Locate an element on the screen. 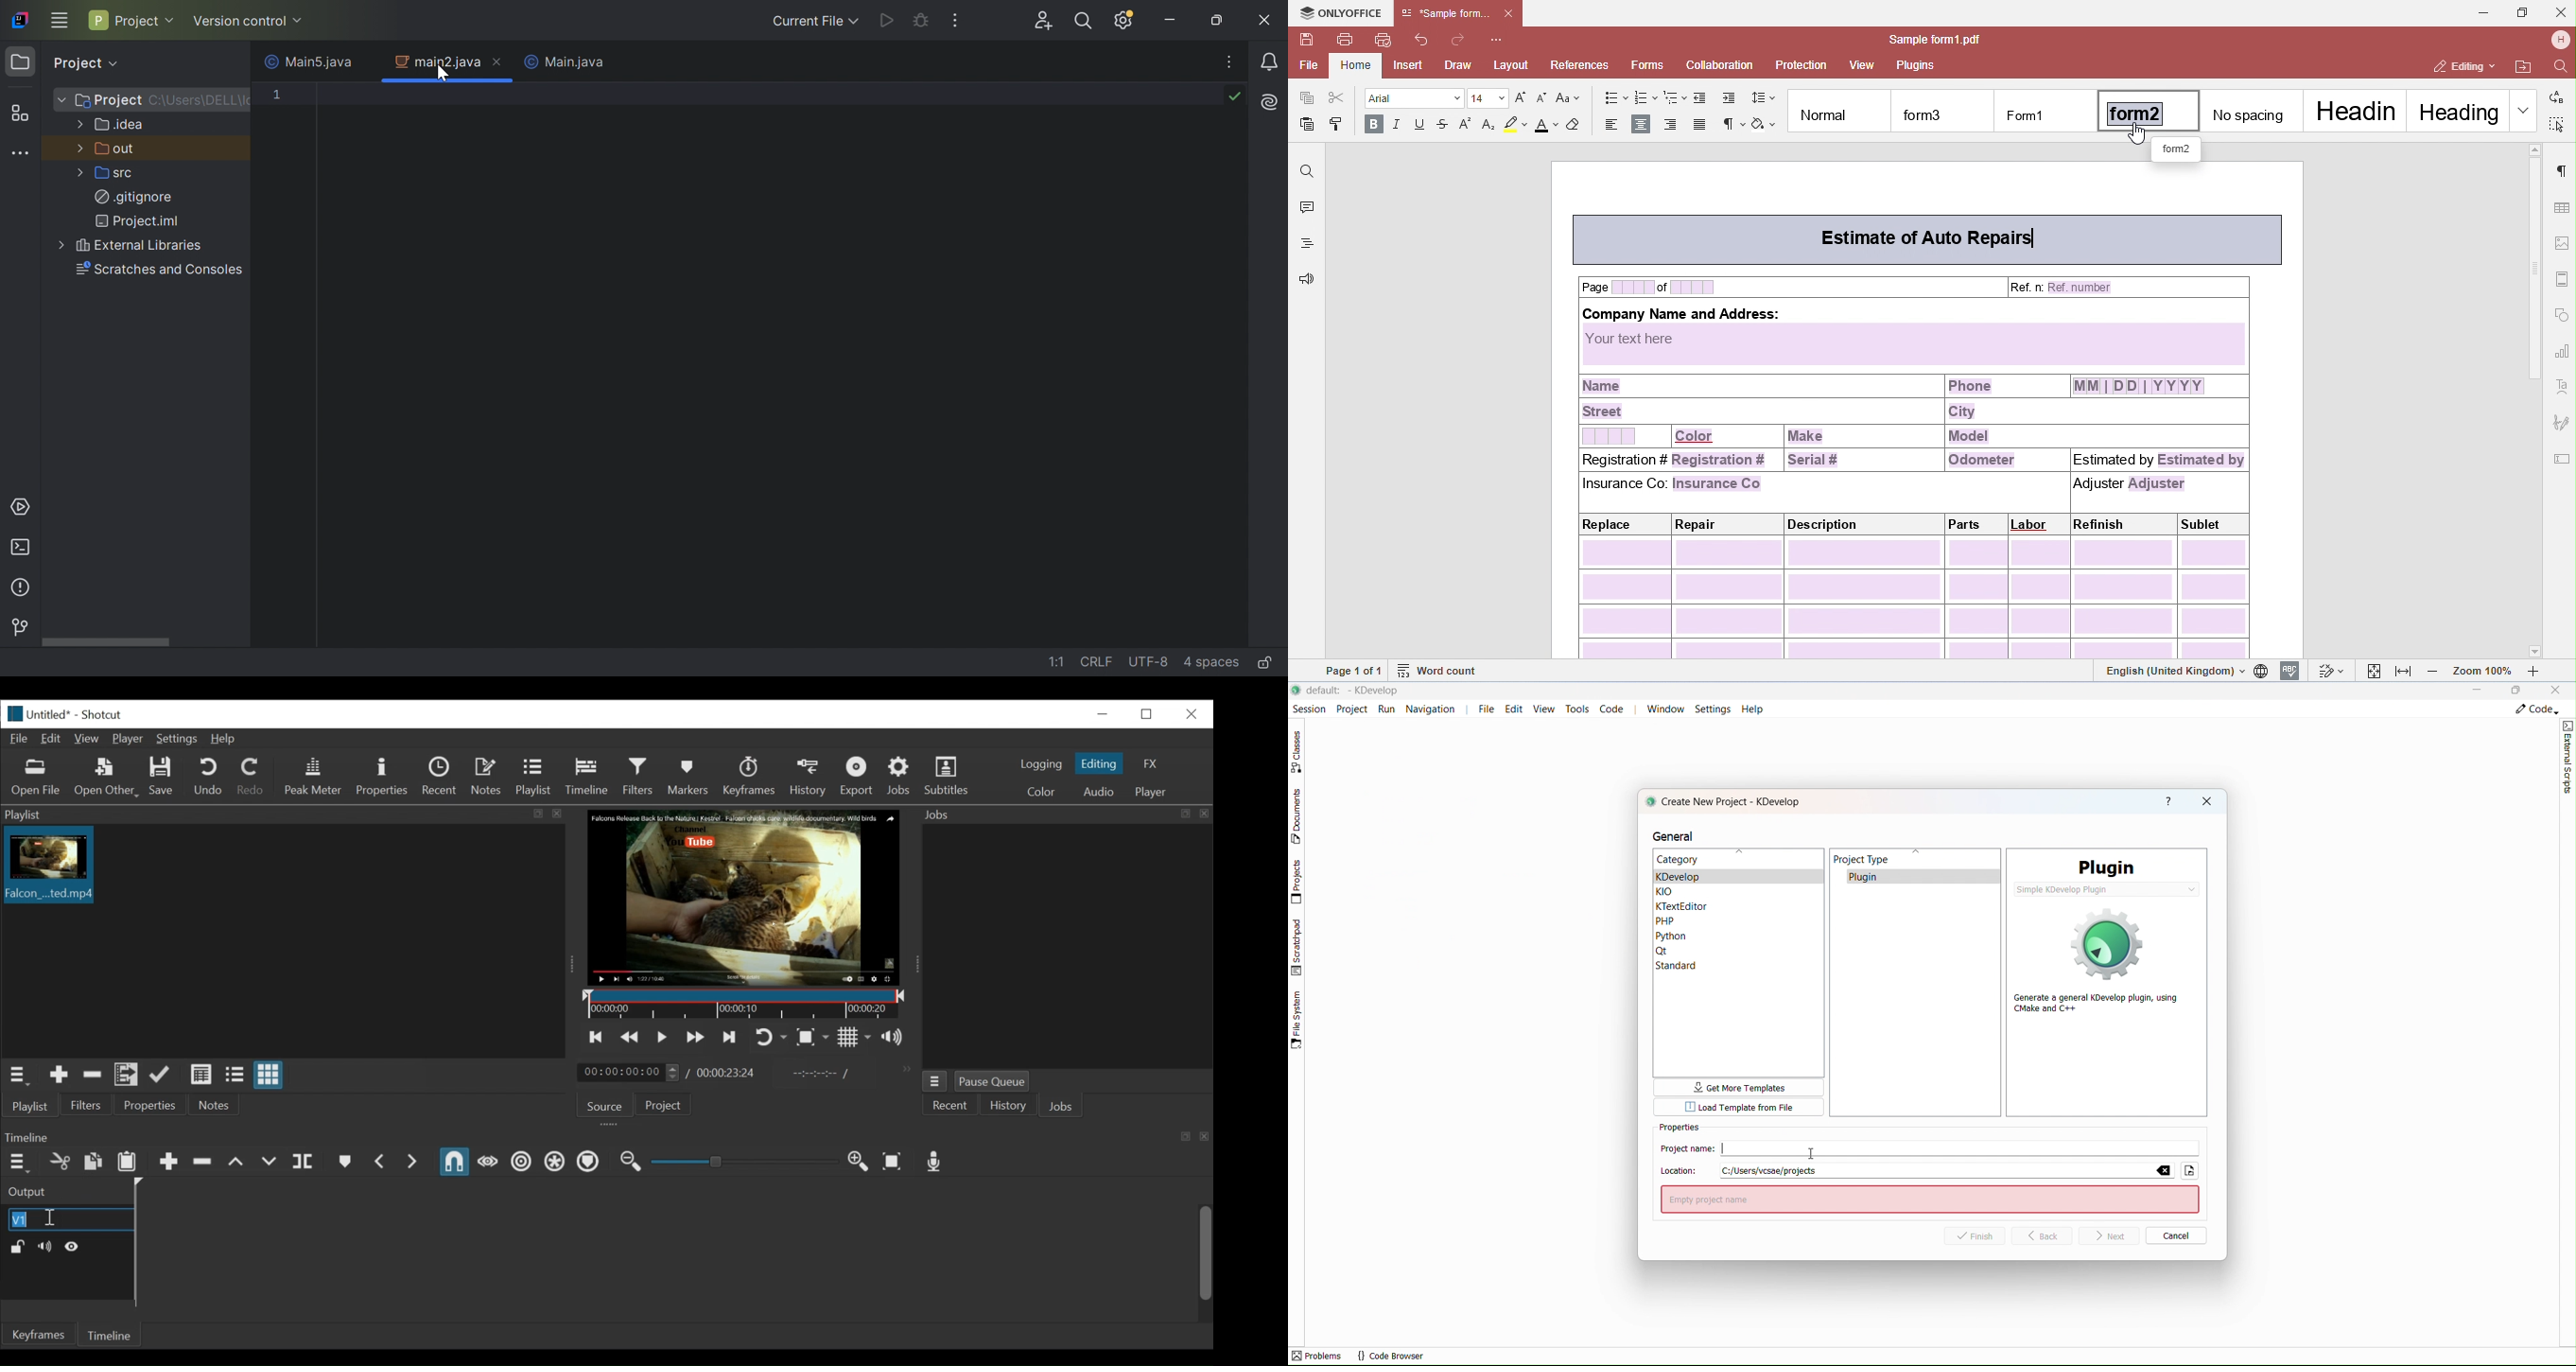  Updates available. IDE and Project Settings is located at coordinates (1125, 21).